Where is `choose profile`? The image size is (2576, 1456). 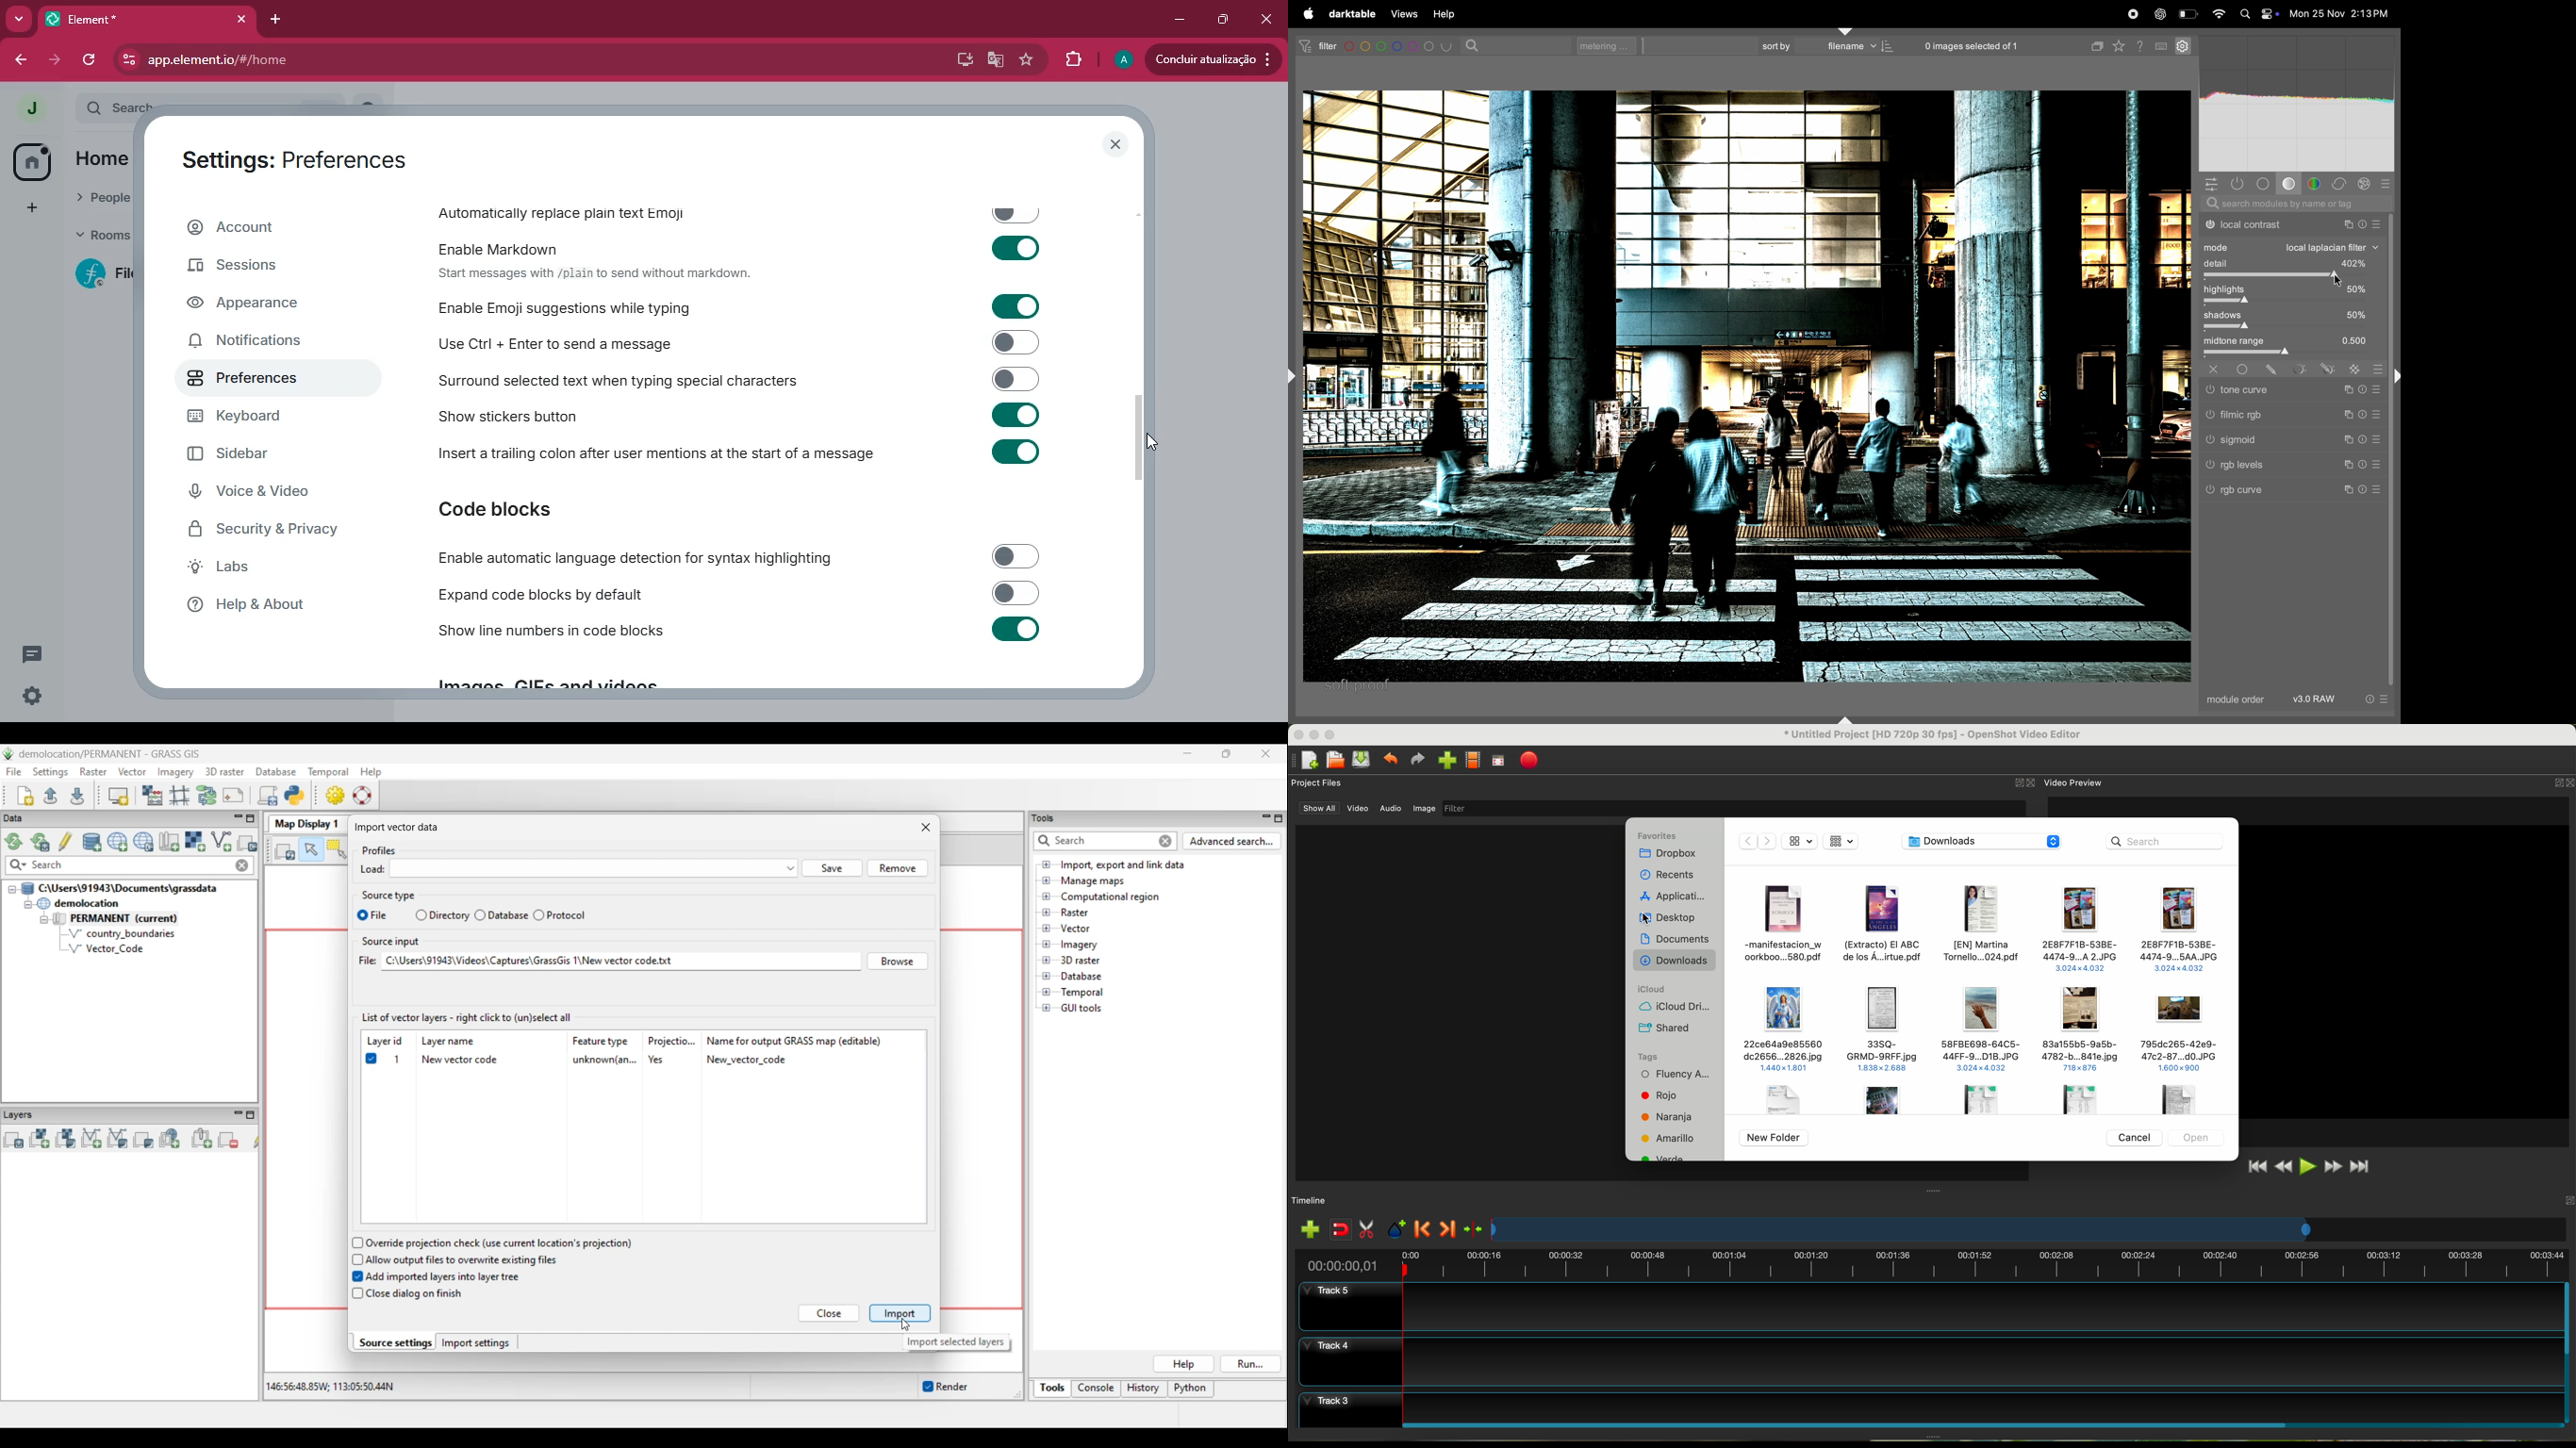 choose profile is located at coordinates (1472, 760).